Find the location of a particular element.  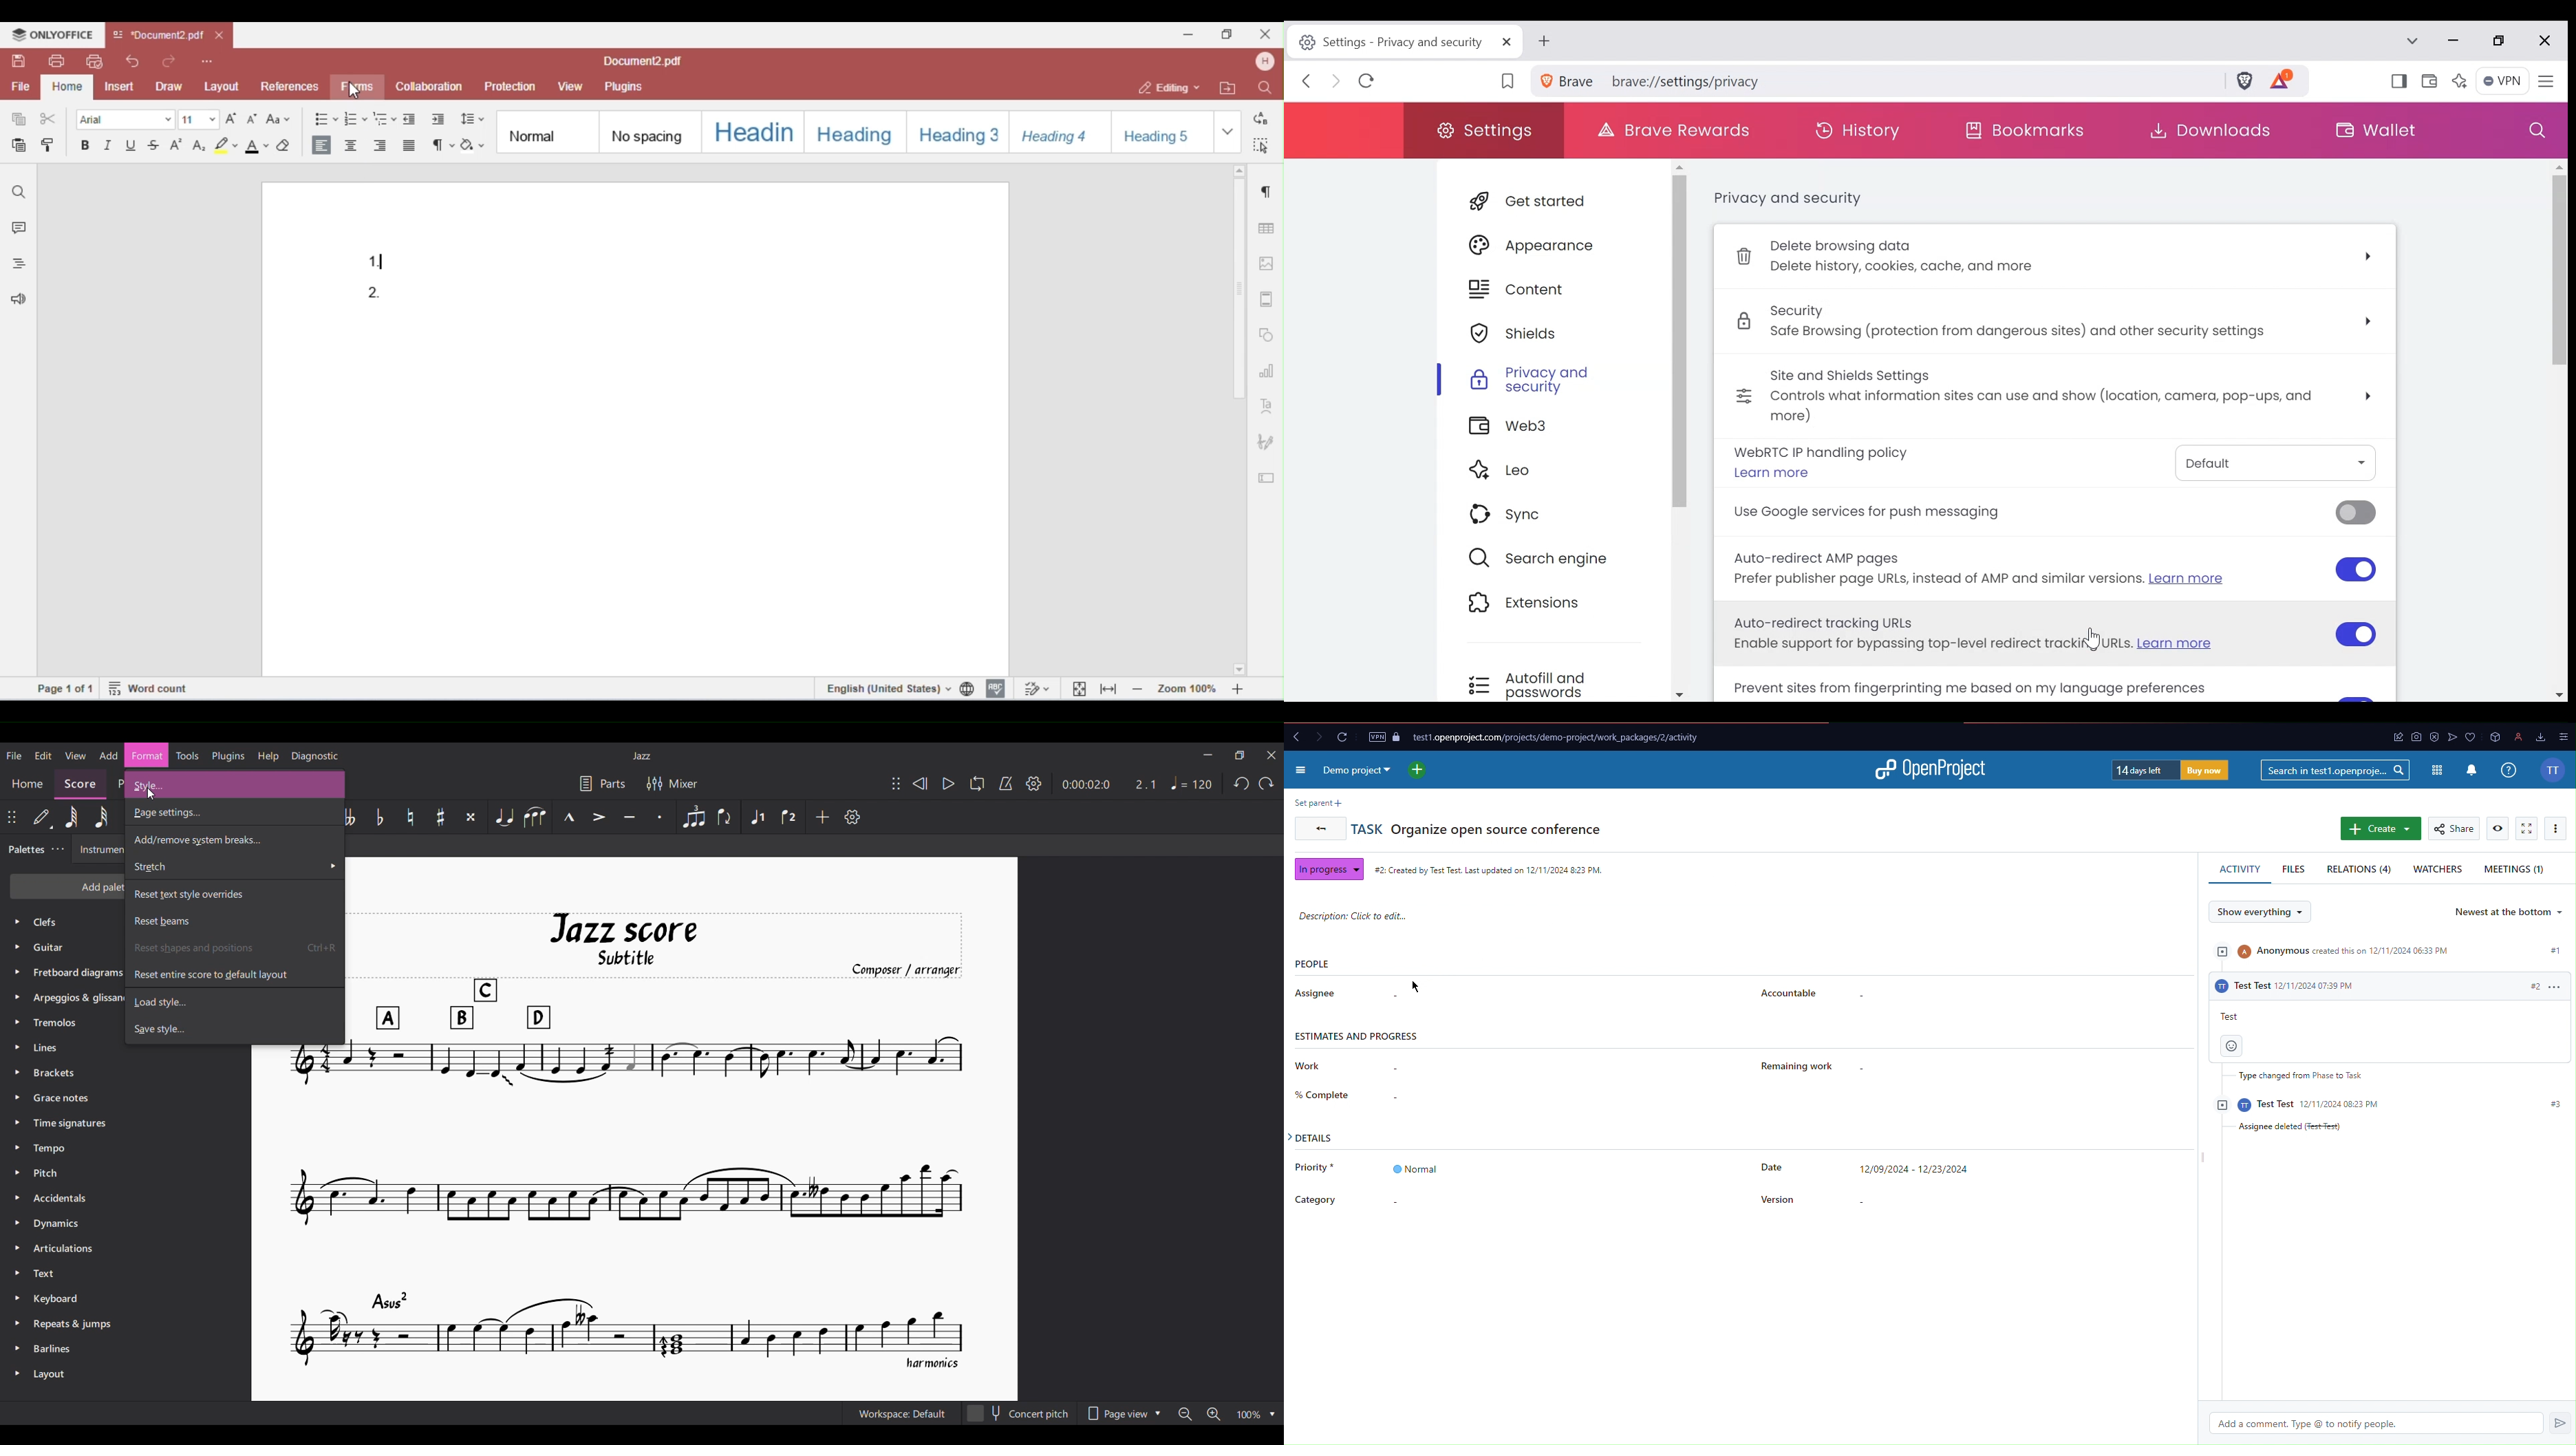

Modules is located at coordinates (2437, 772).